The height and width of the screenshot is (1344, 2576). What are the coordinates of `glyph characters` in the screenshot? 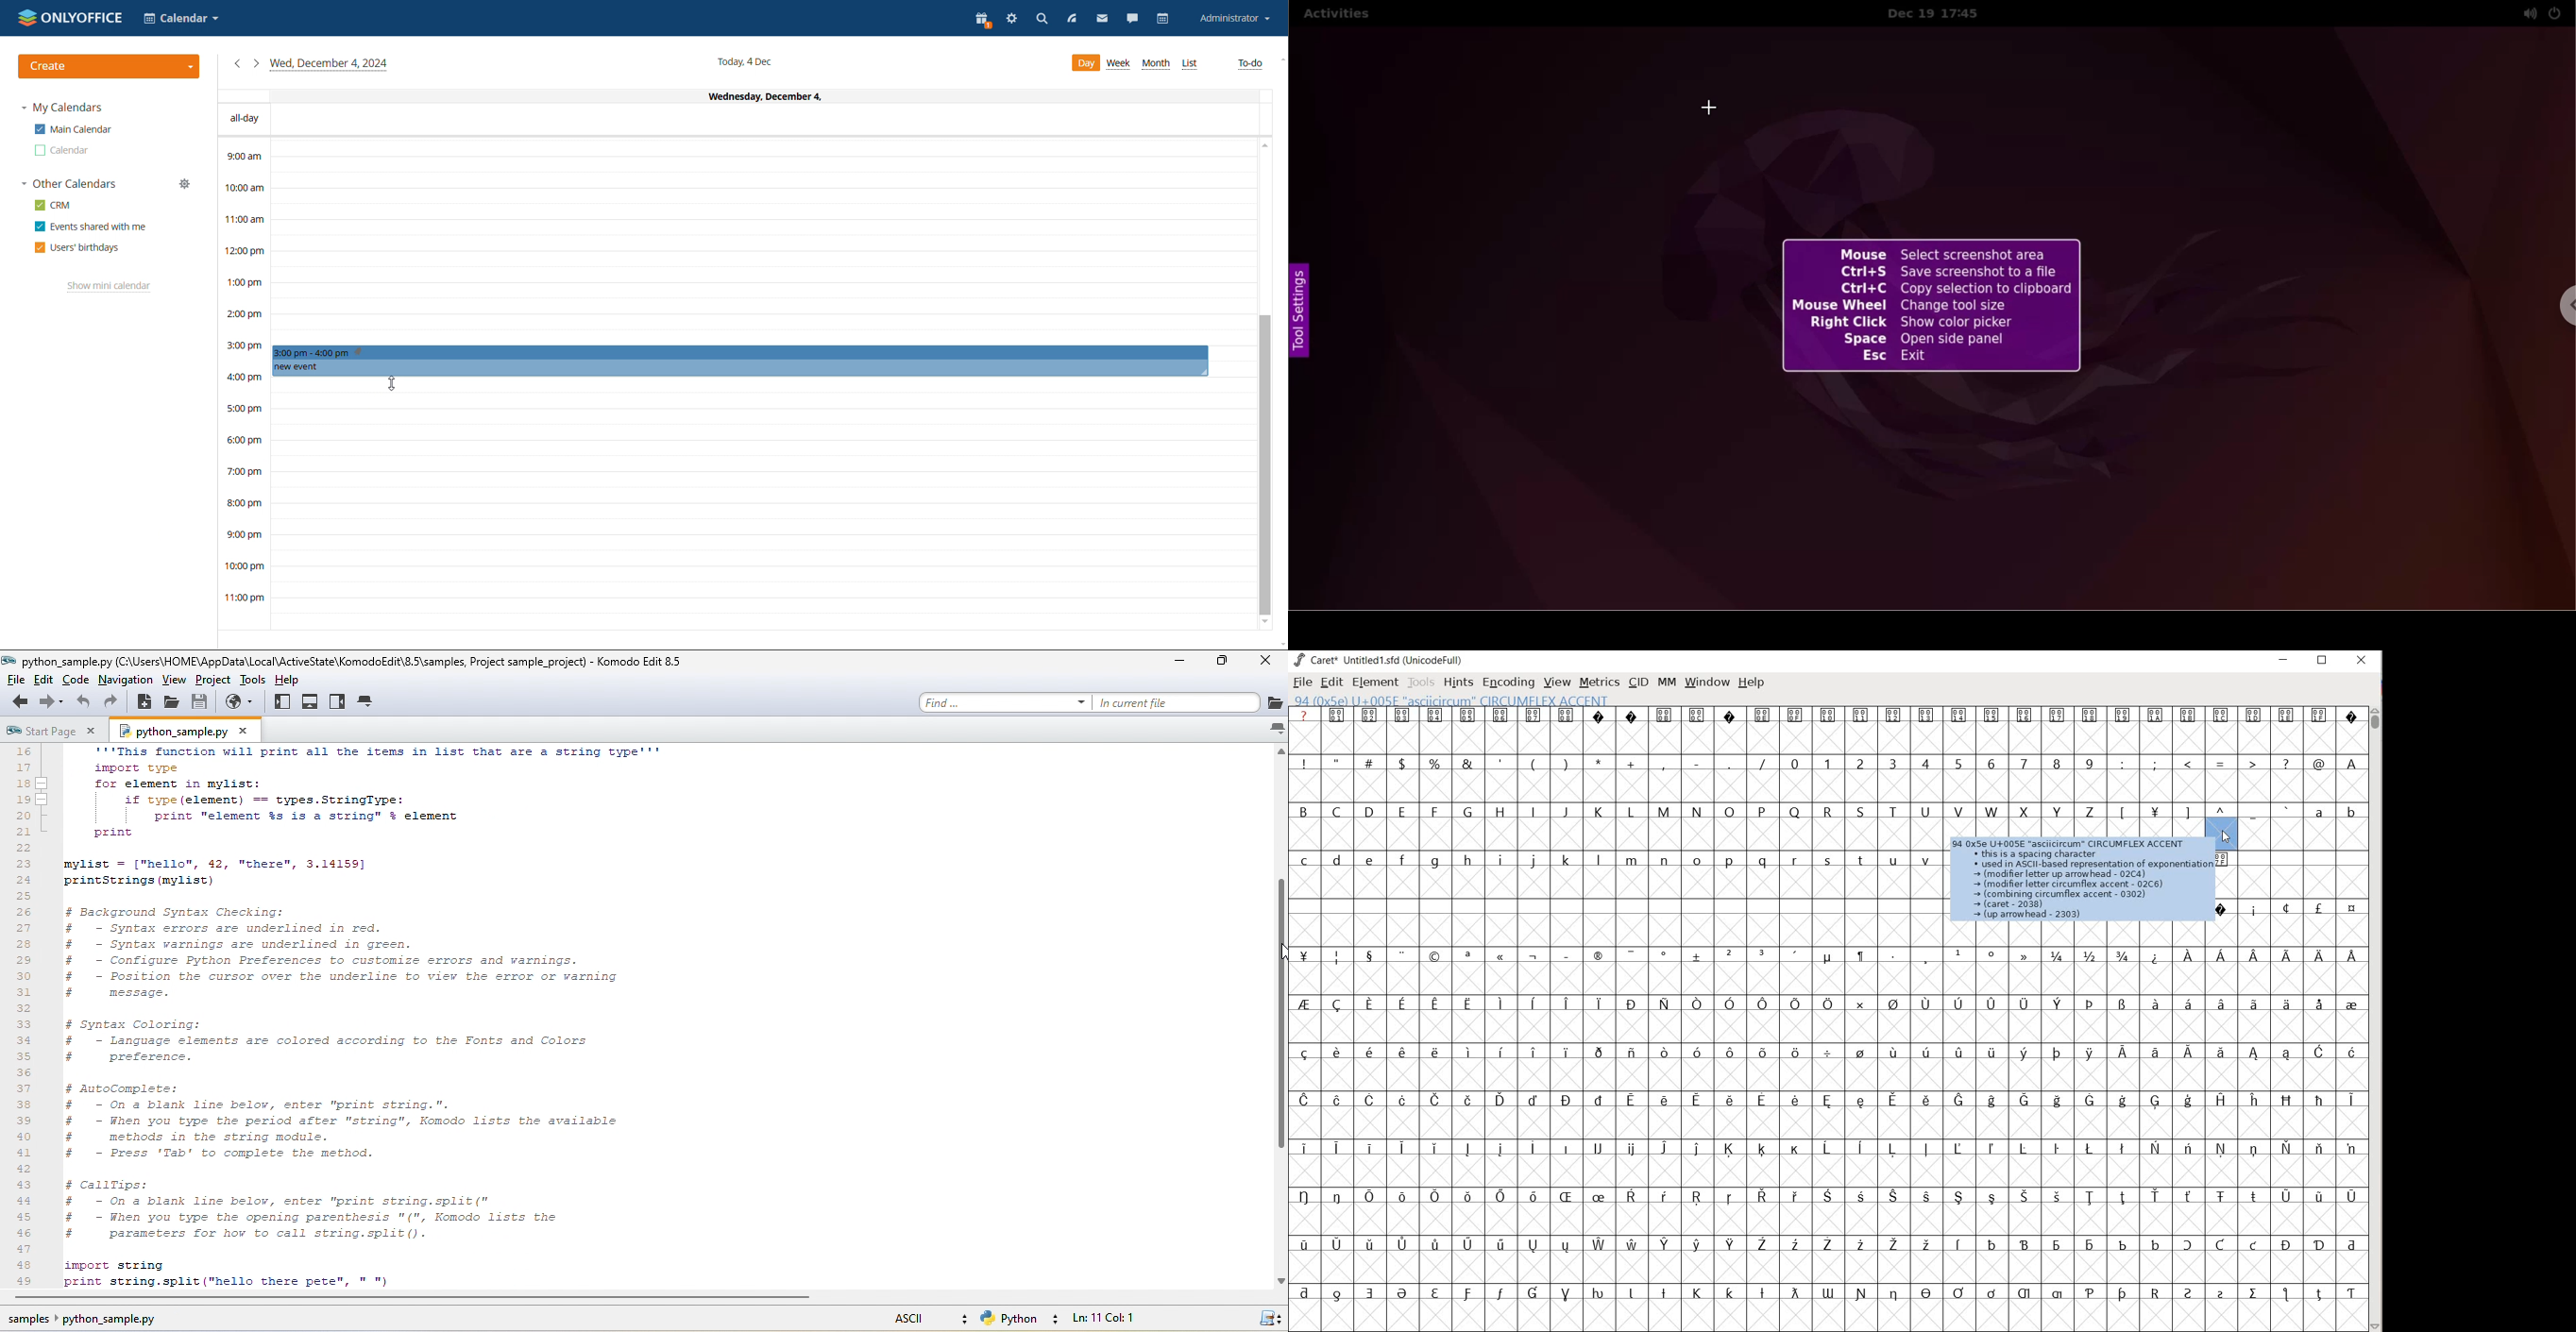 It's located at (2157, 996).